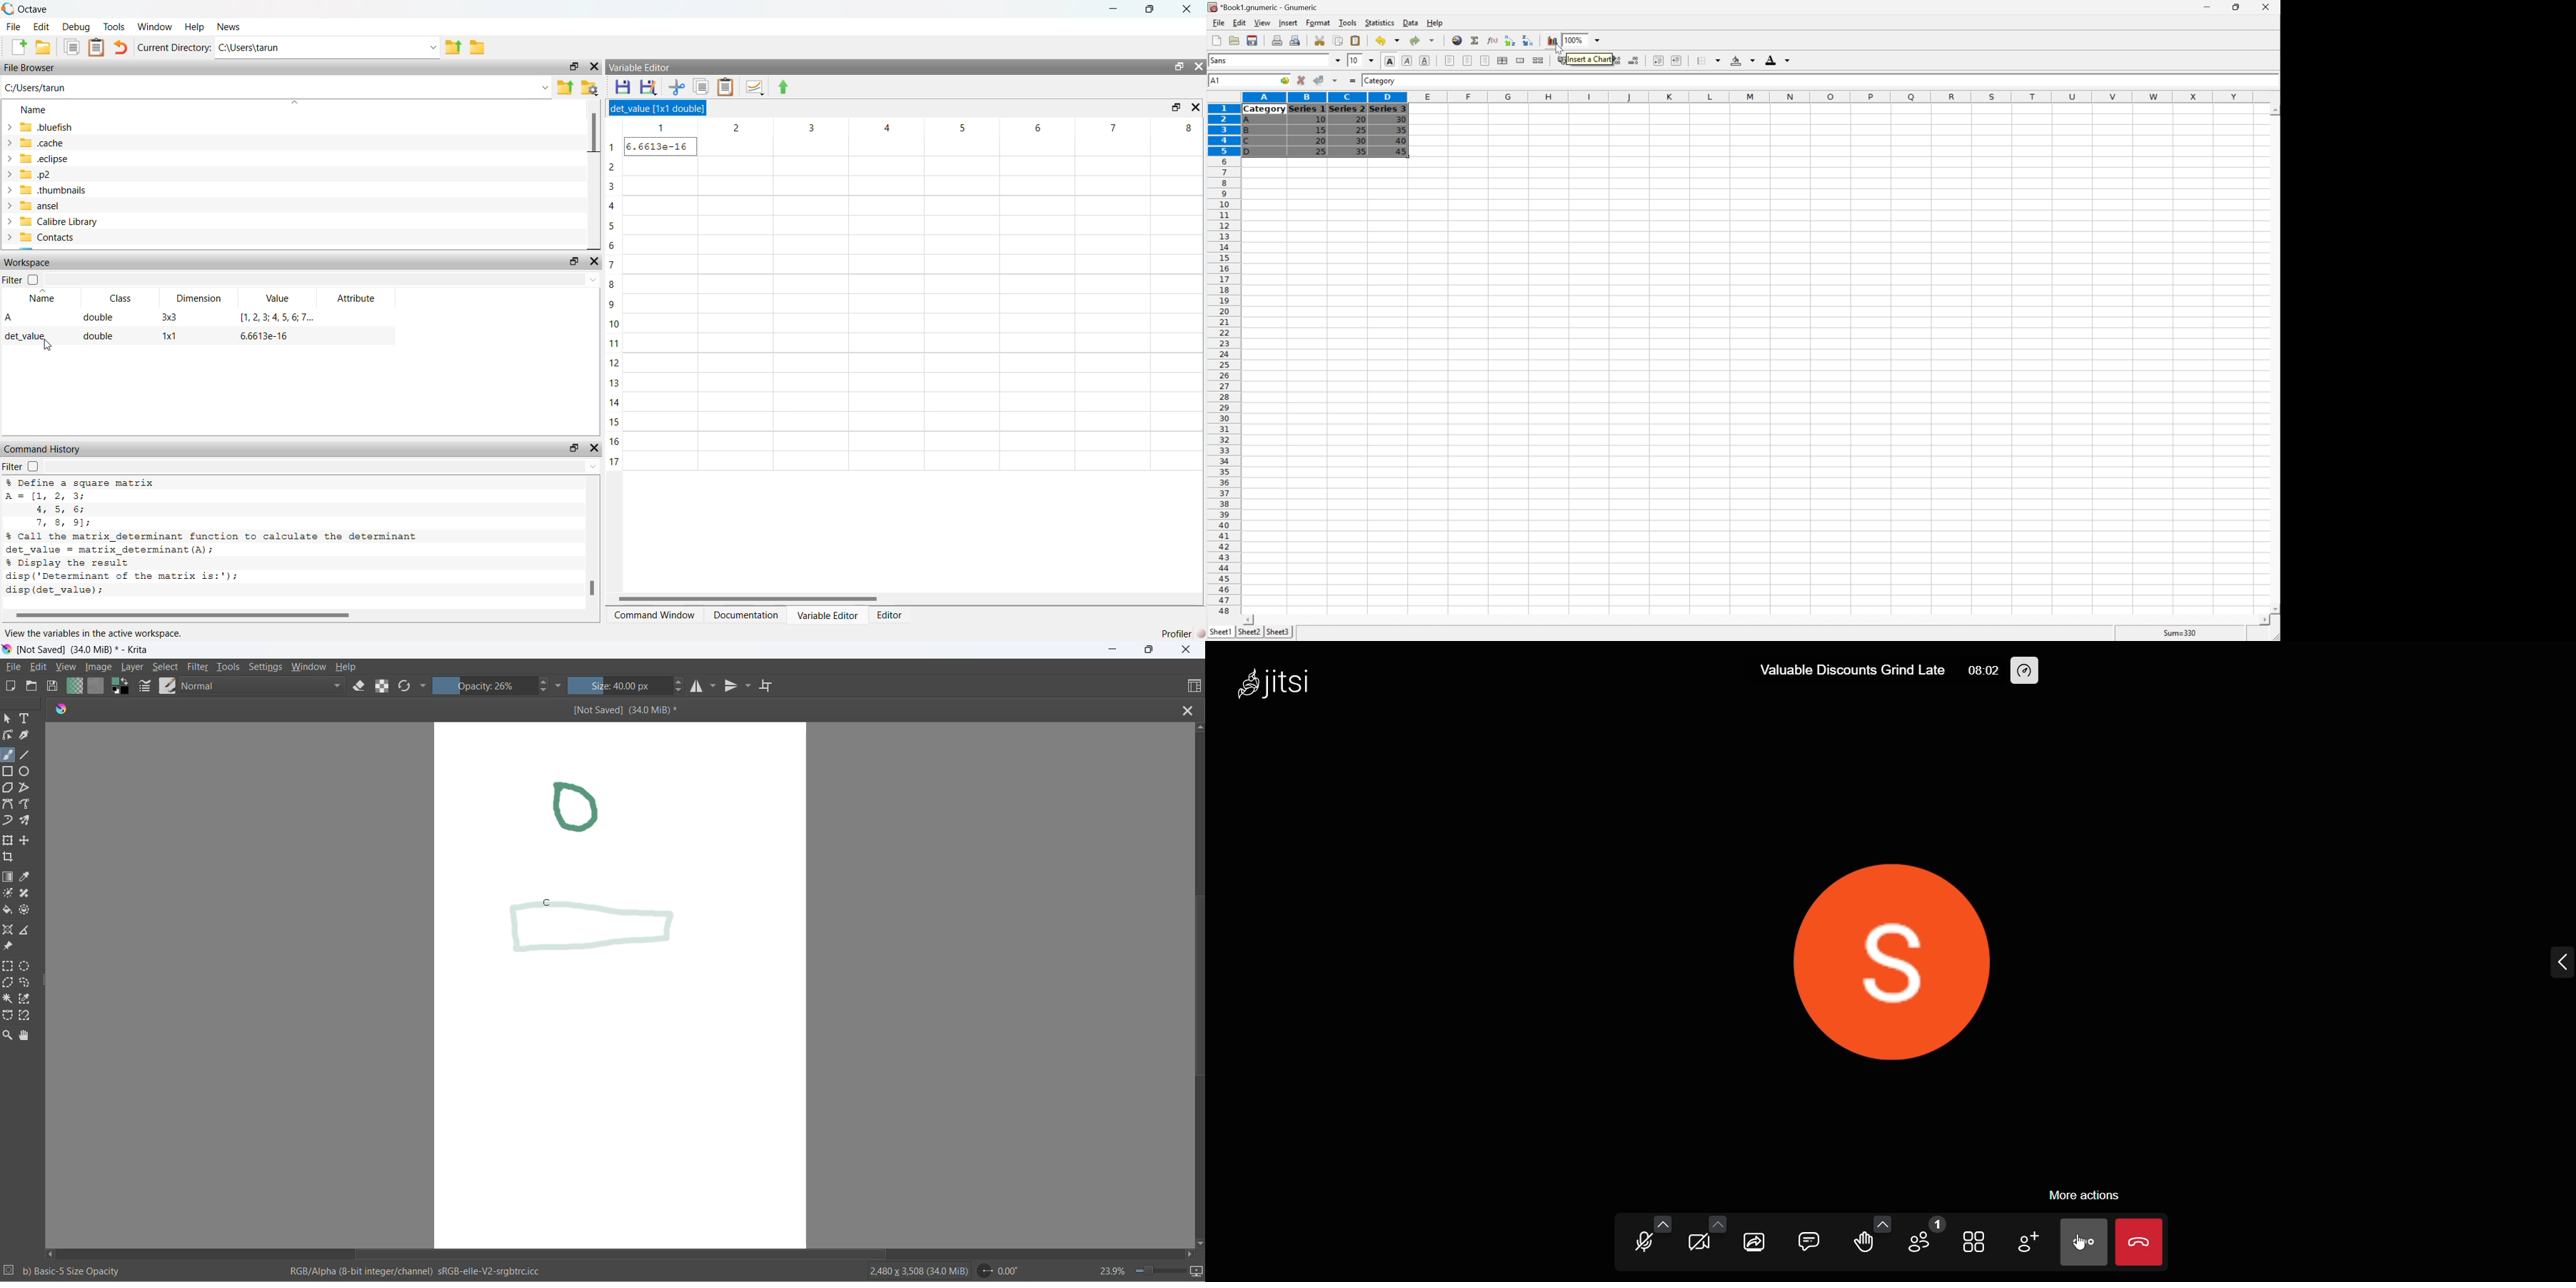  I want to click on Italic, so click(1407, 60).